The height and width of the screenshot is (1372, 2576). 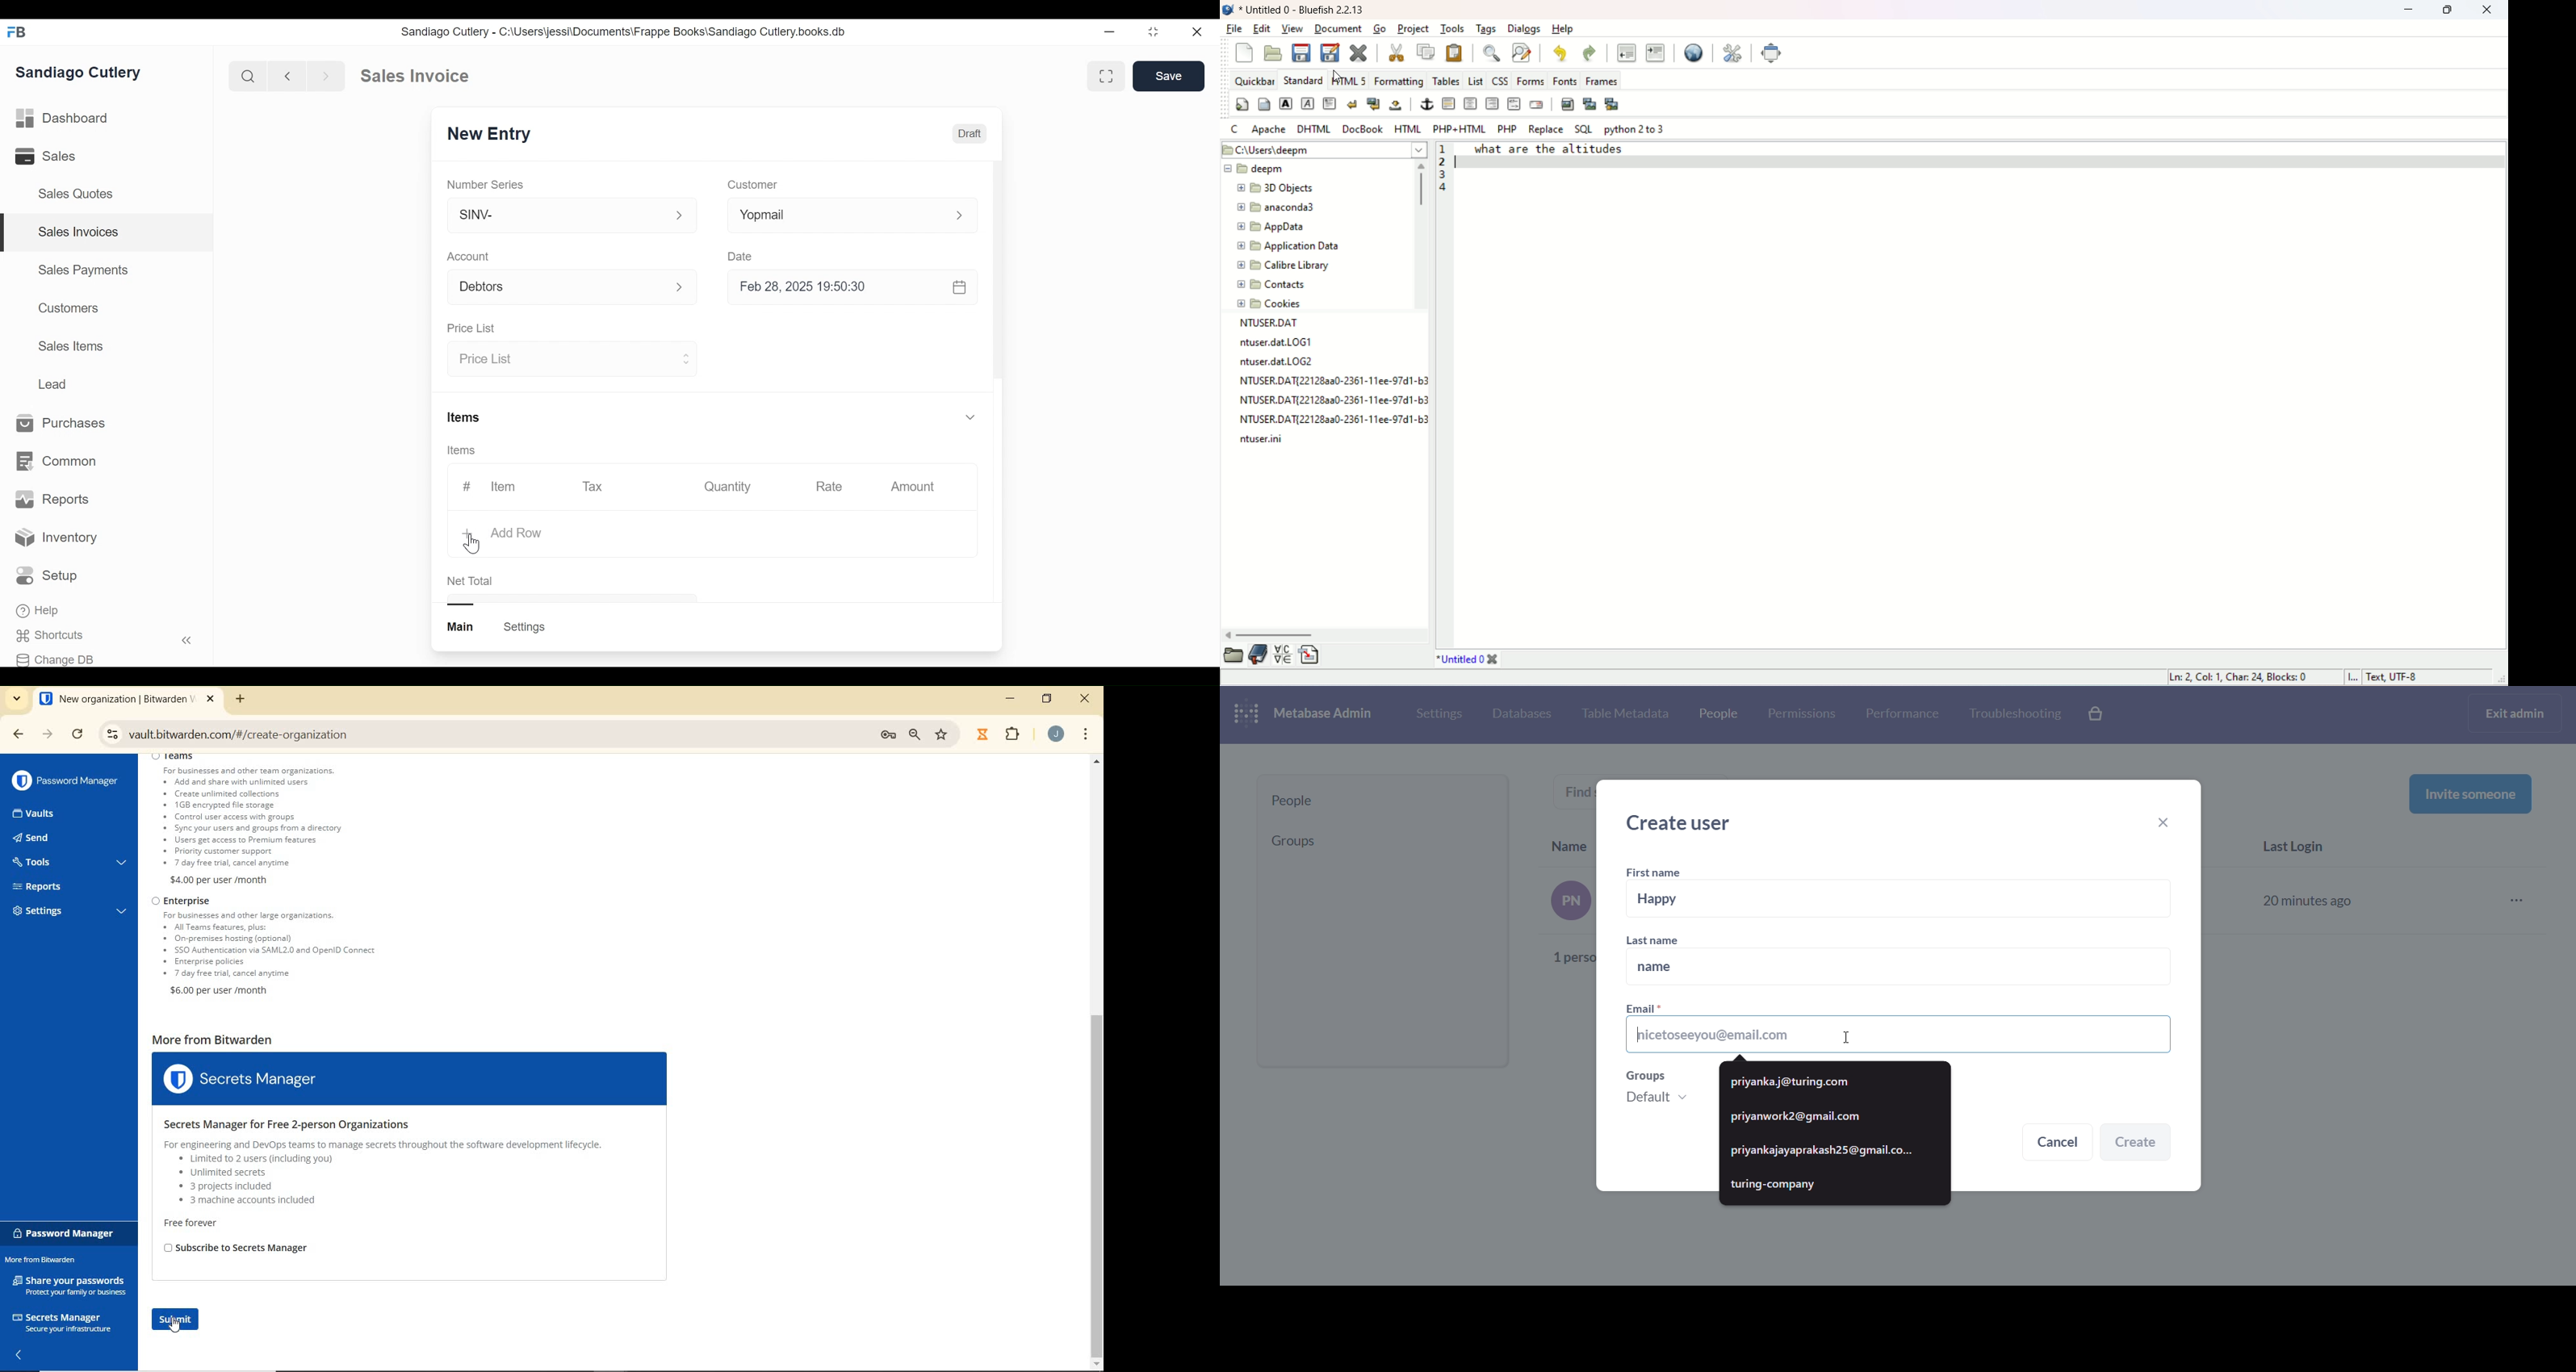 I want to click on Sales Quotes, so click(x=80, y=194).